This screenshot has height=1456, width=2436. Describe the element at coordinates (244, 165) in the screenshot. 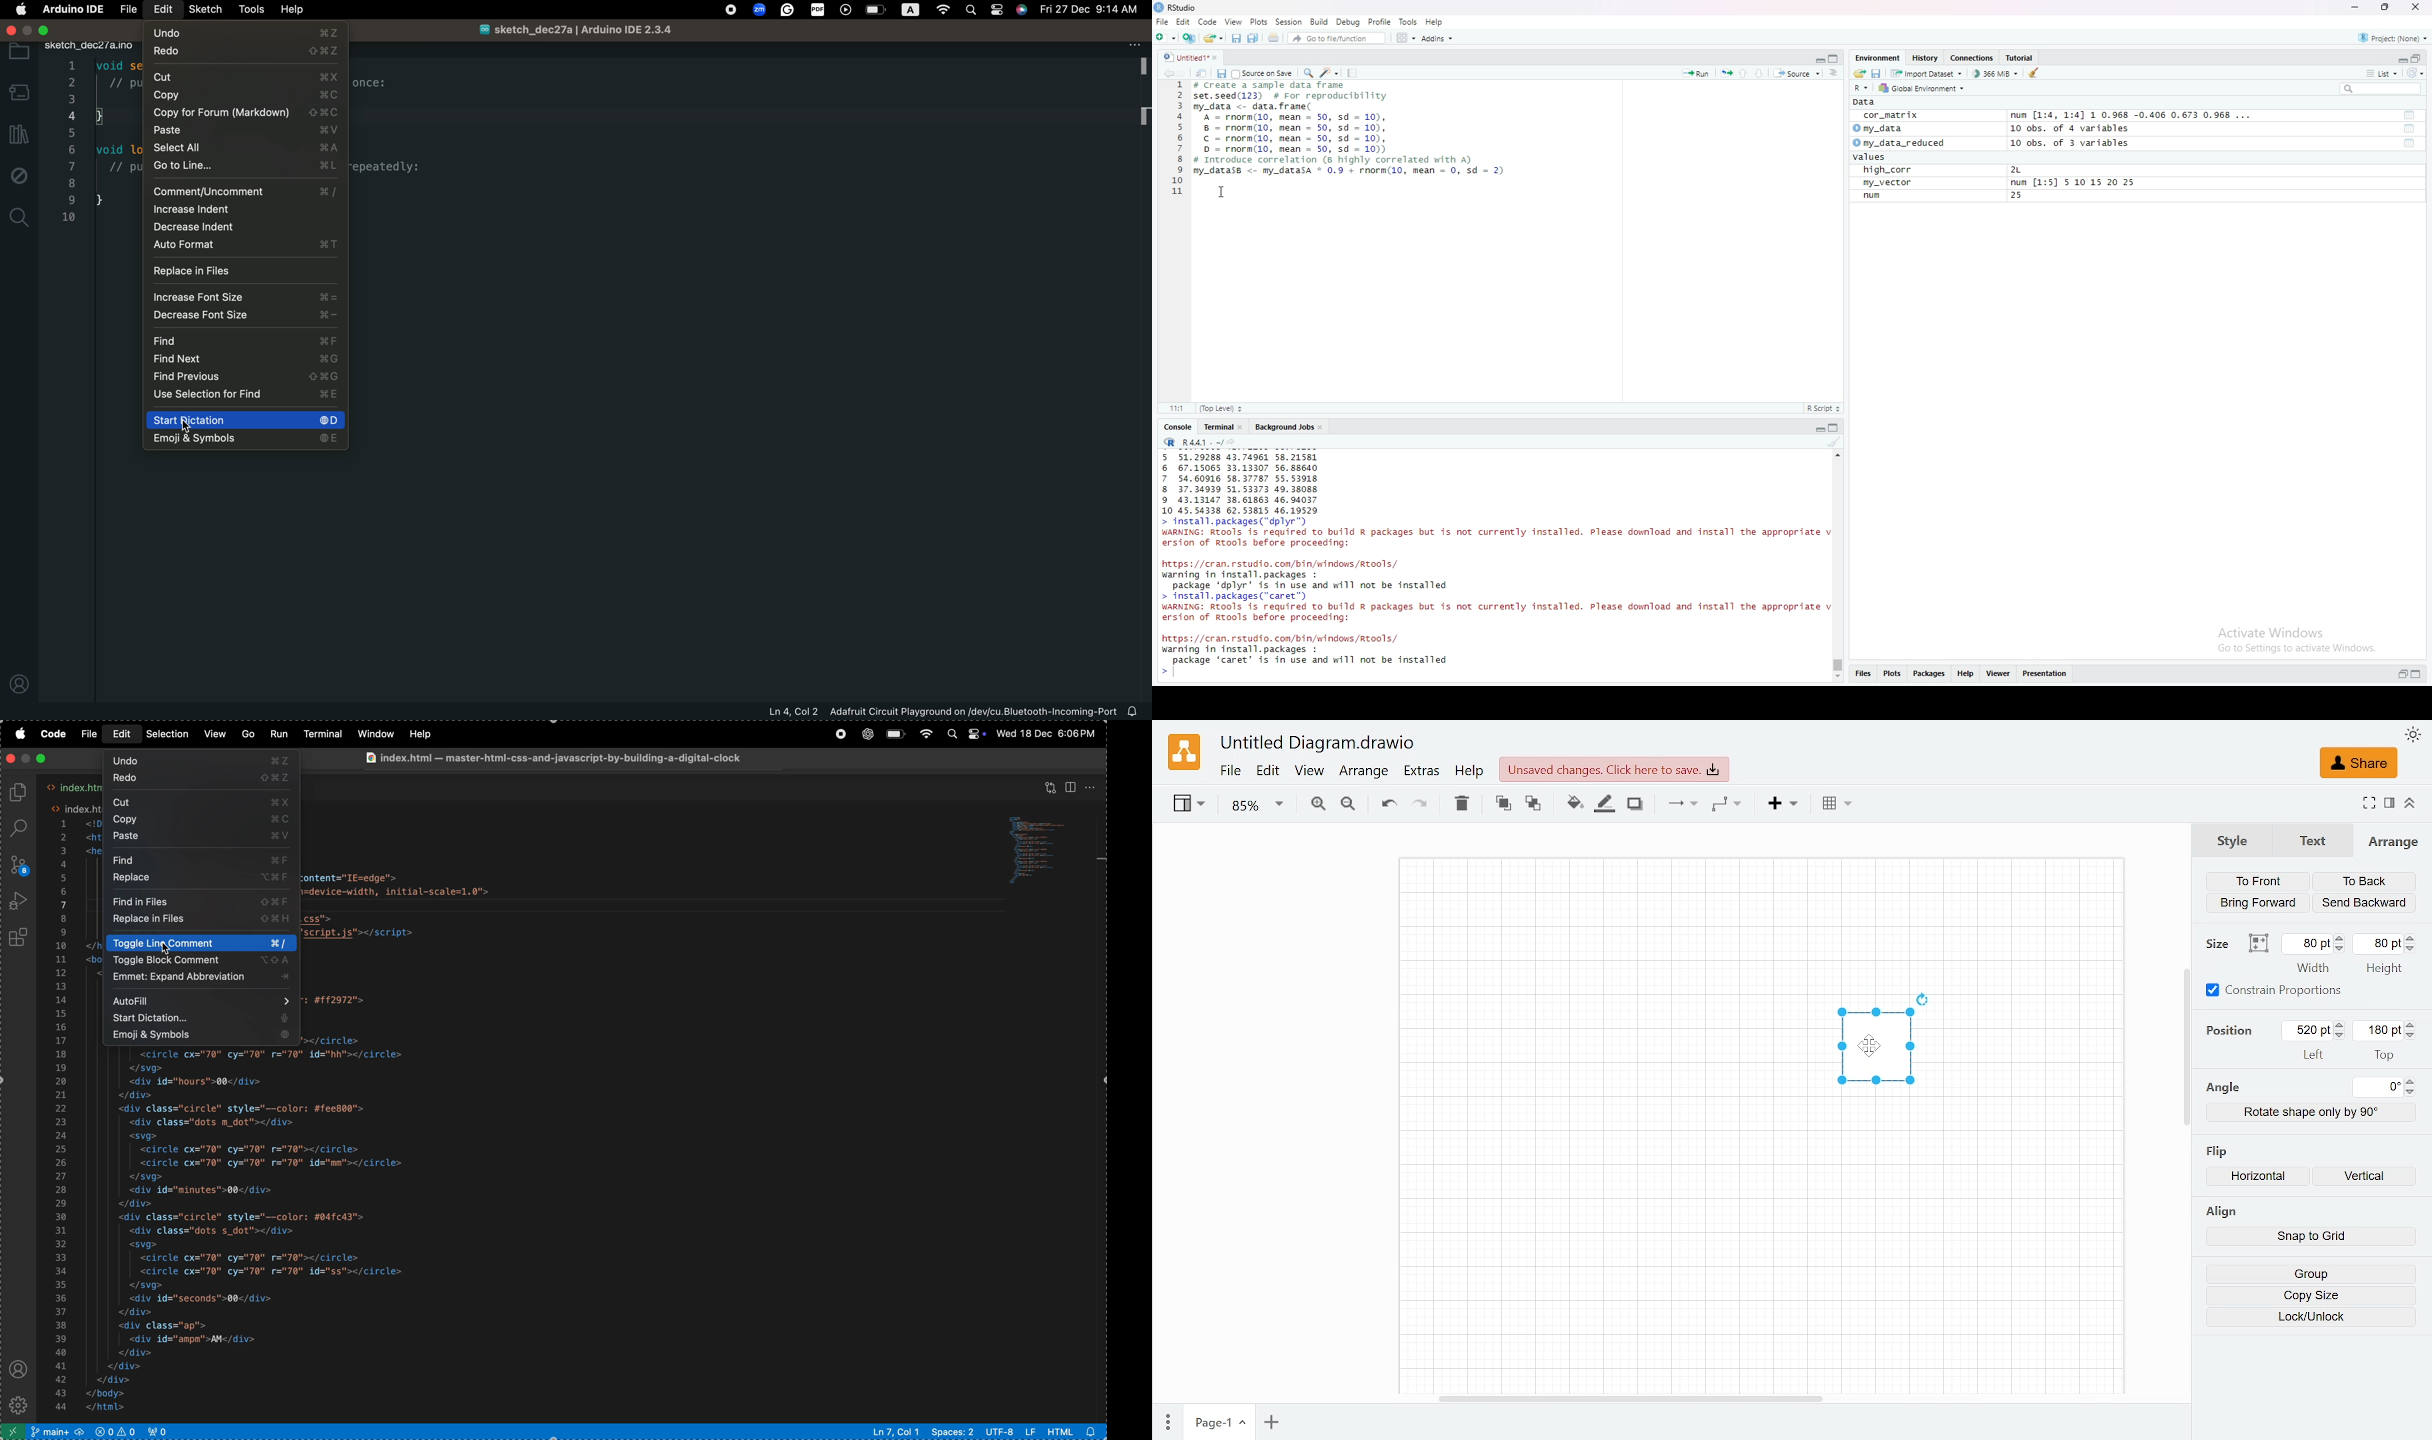

I see `go to line...` at that location.